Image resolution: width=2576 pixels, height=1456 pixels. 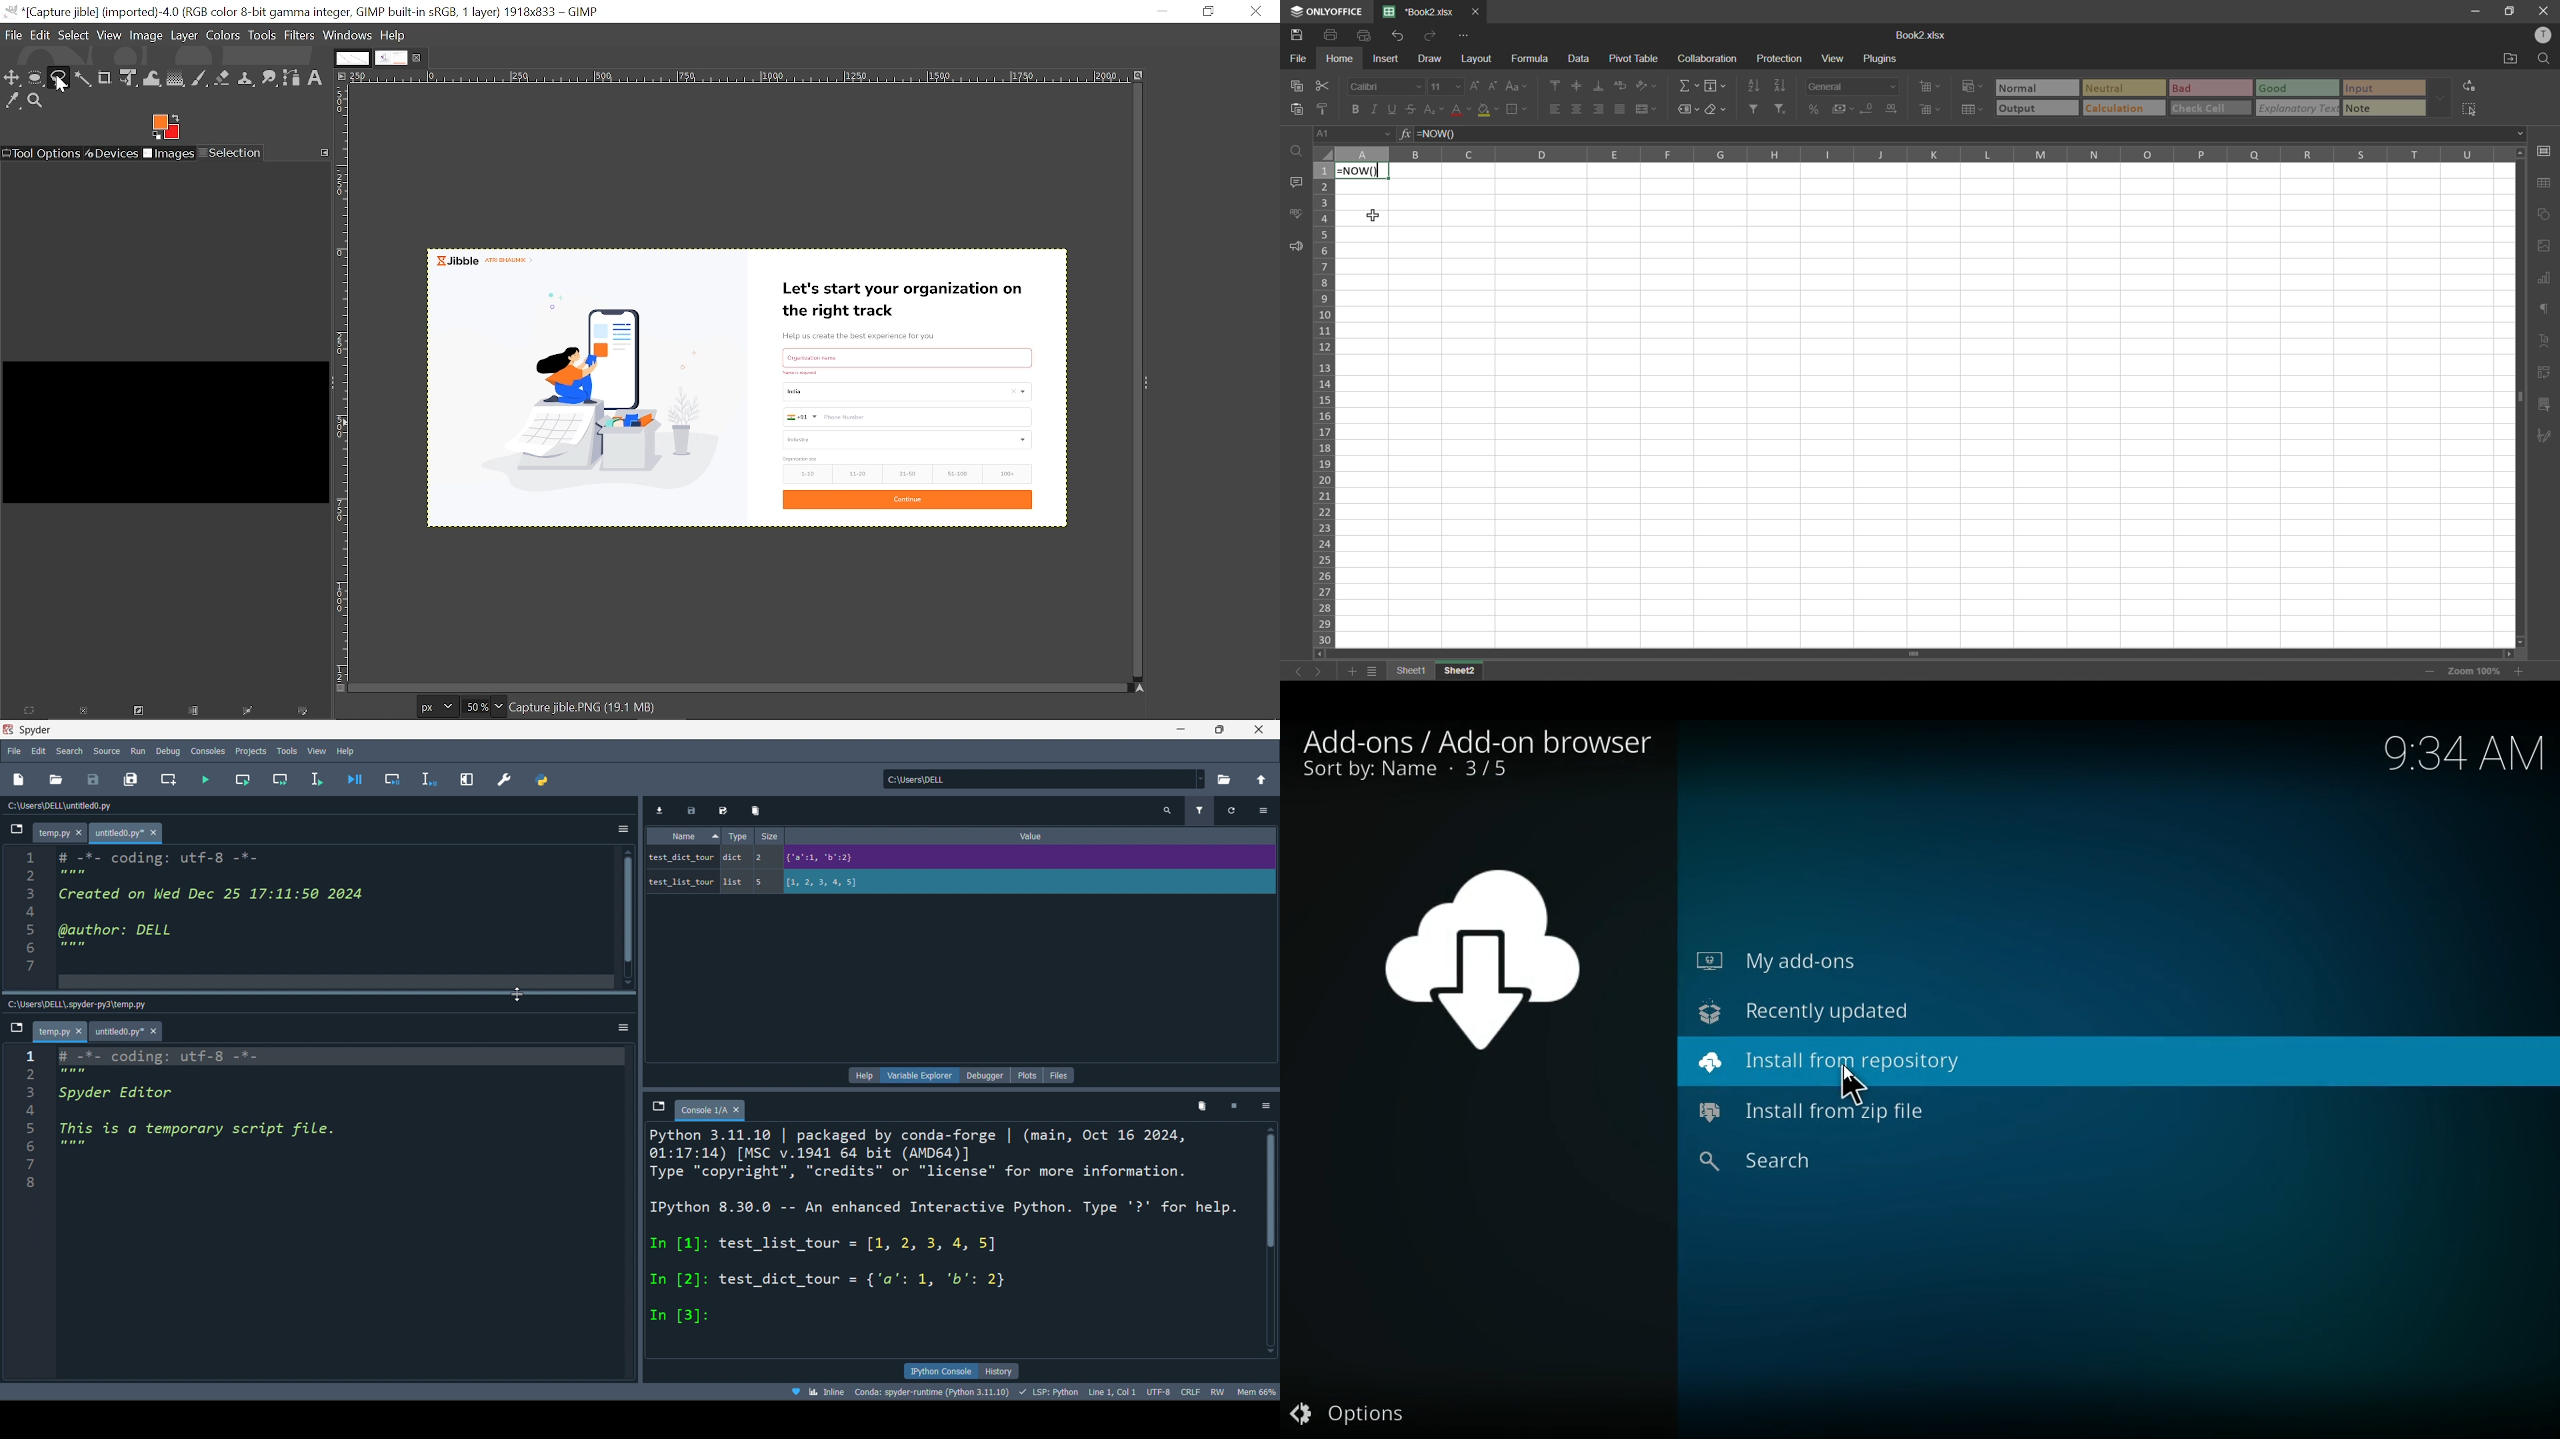 I want to click on font style, so click(x=1388, y=85).